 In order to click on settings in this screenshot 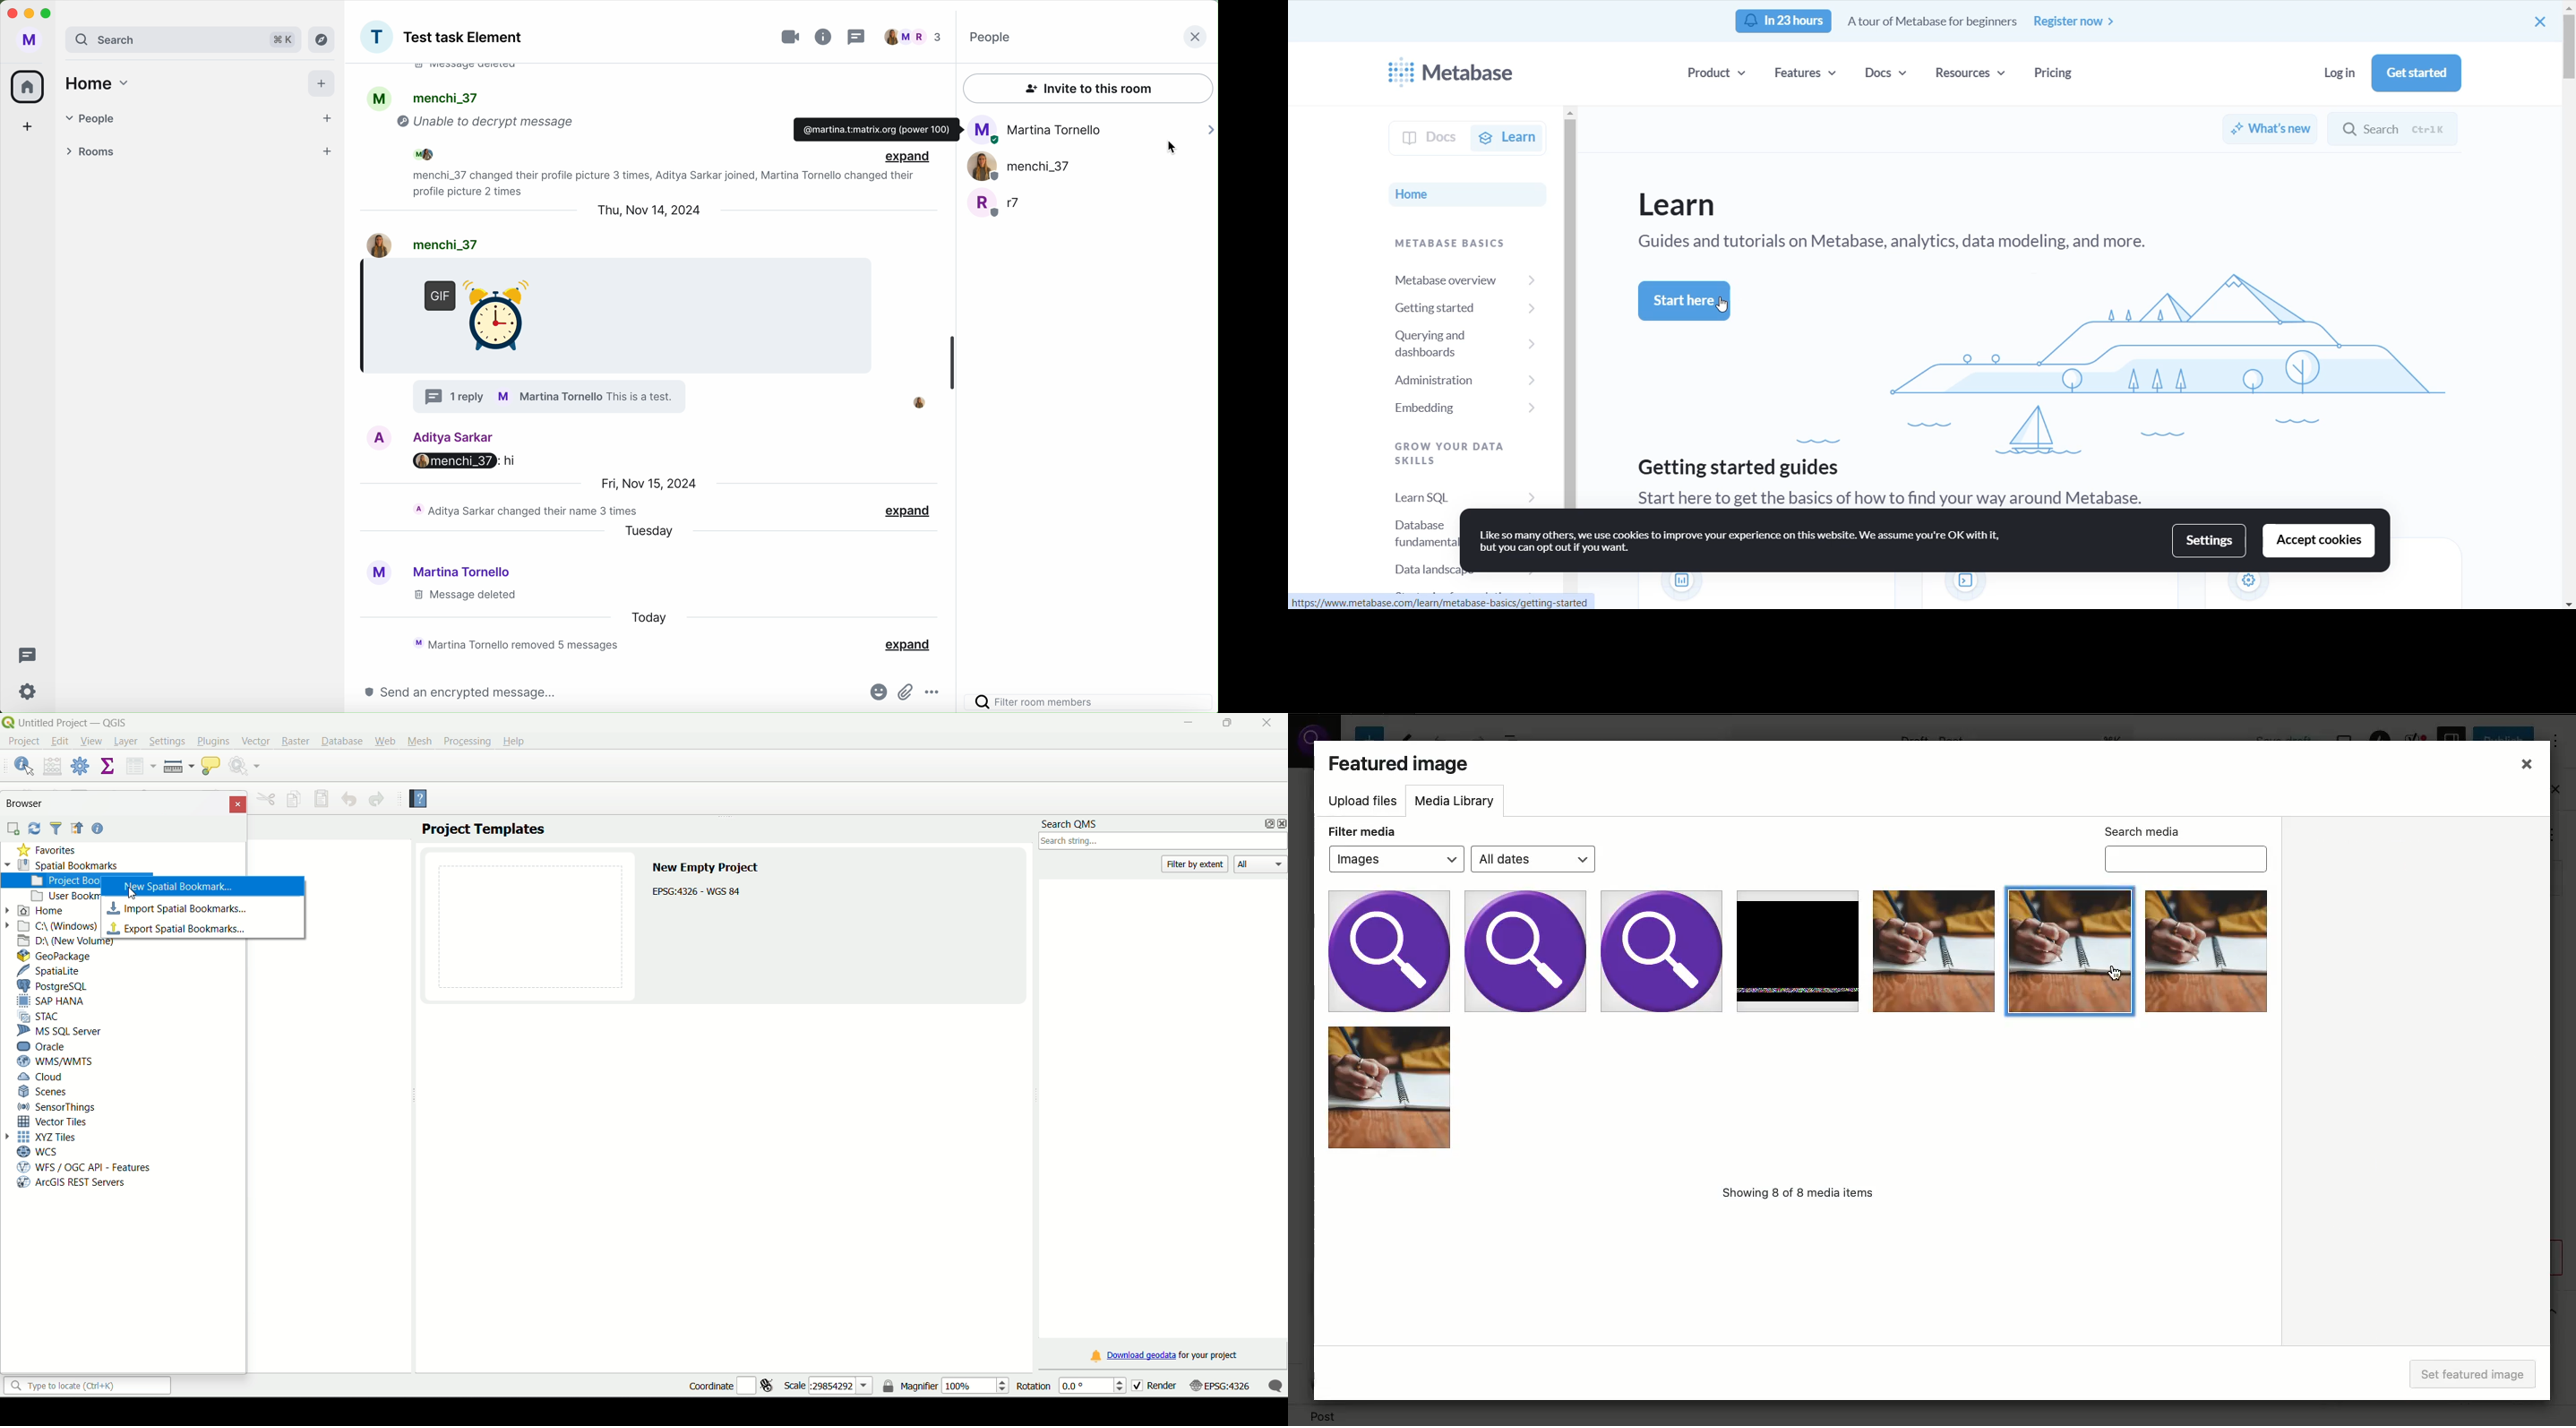, I will do `click(30, 691)`.